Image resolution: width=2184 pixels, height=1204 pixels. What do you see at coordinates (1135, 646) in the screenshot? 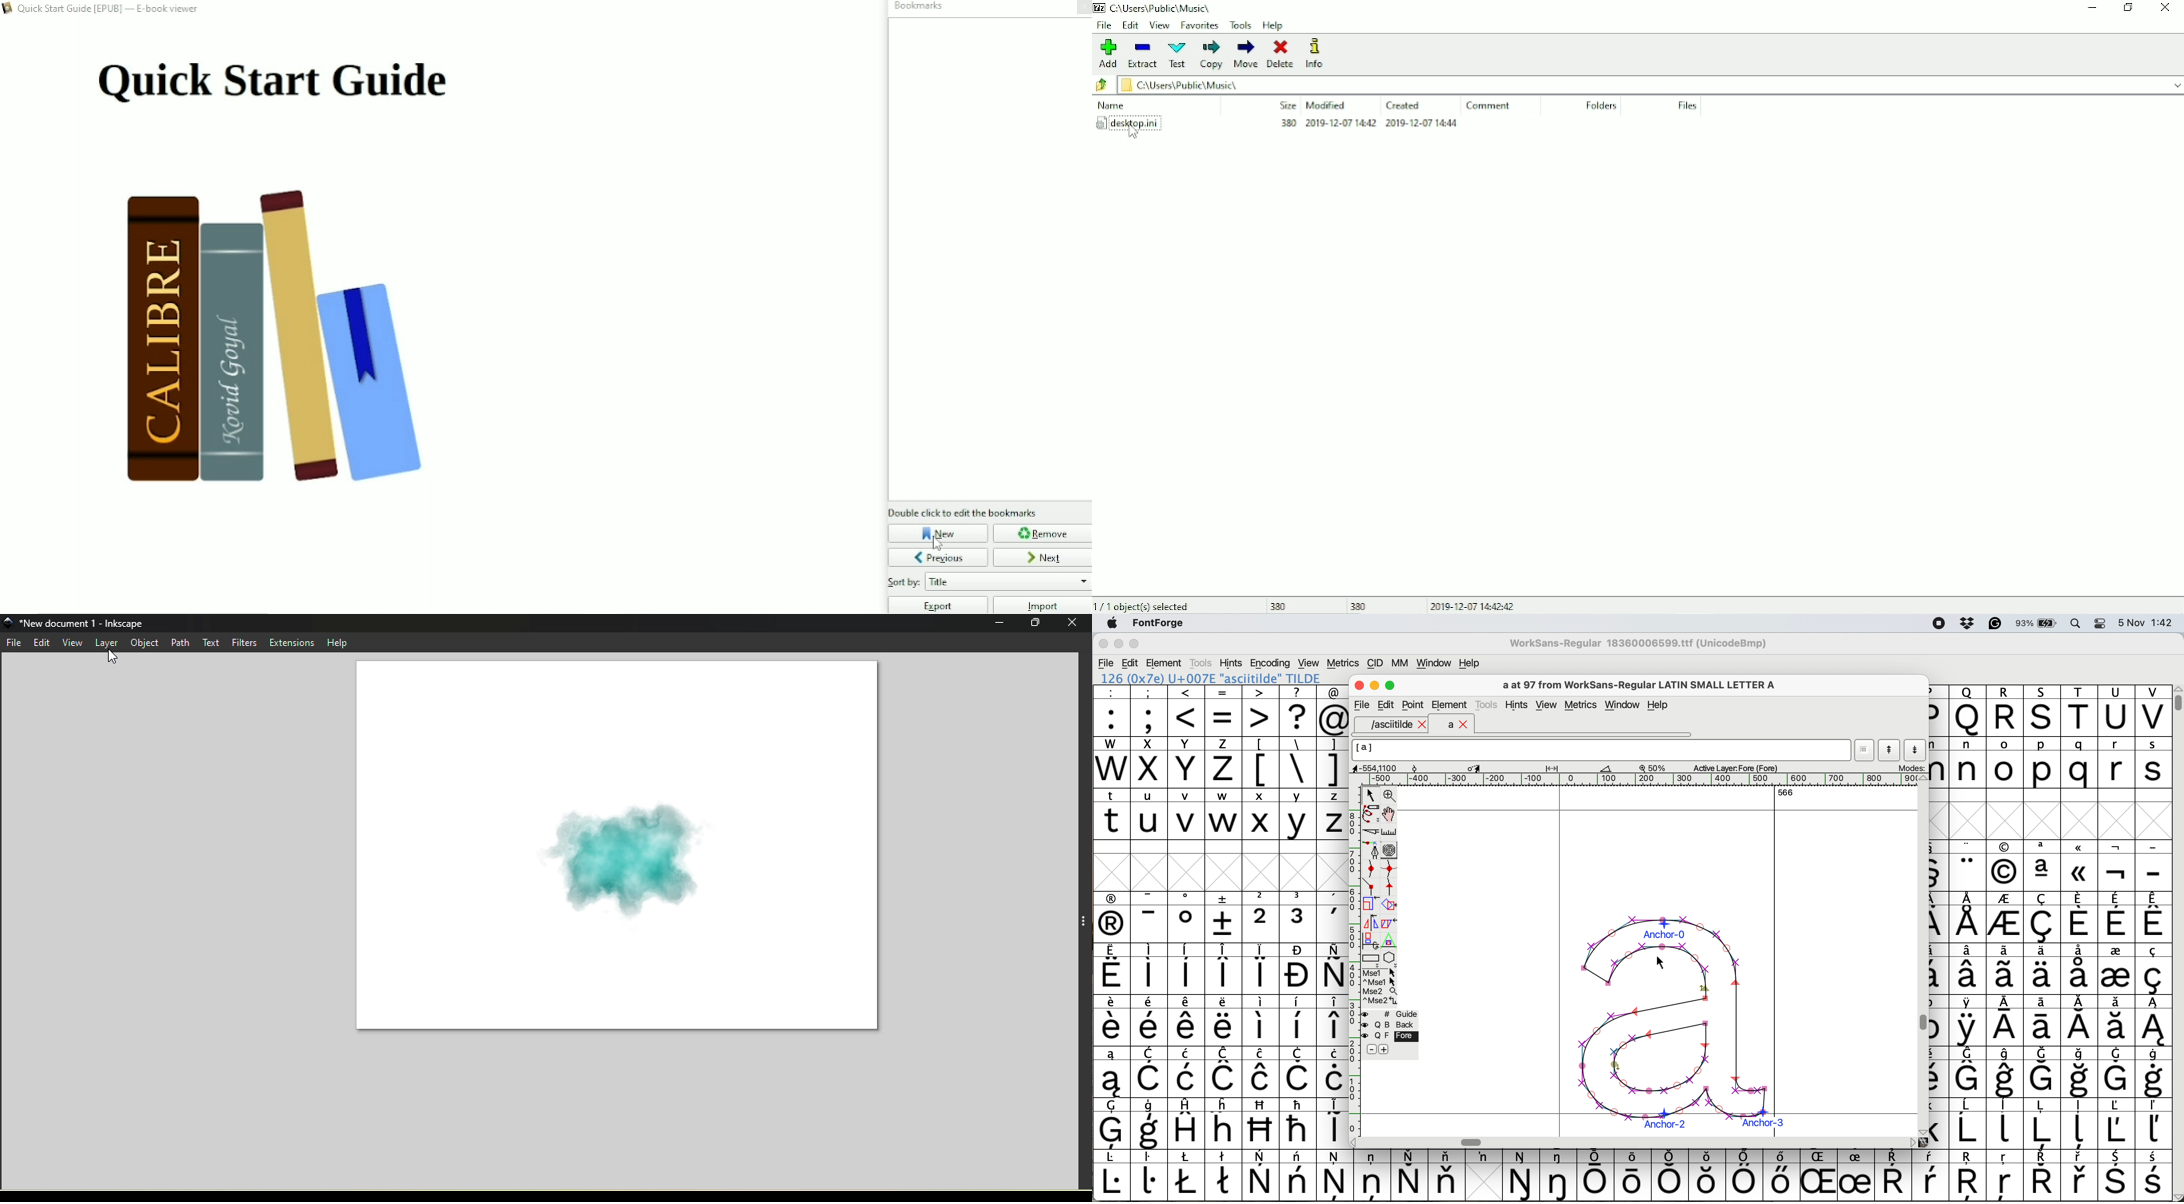
I see `maximise` at bounding box center [1135, 646].